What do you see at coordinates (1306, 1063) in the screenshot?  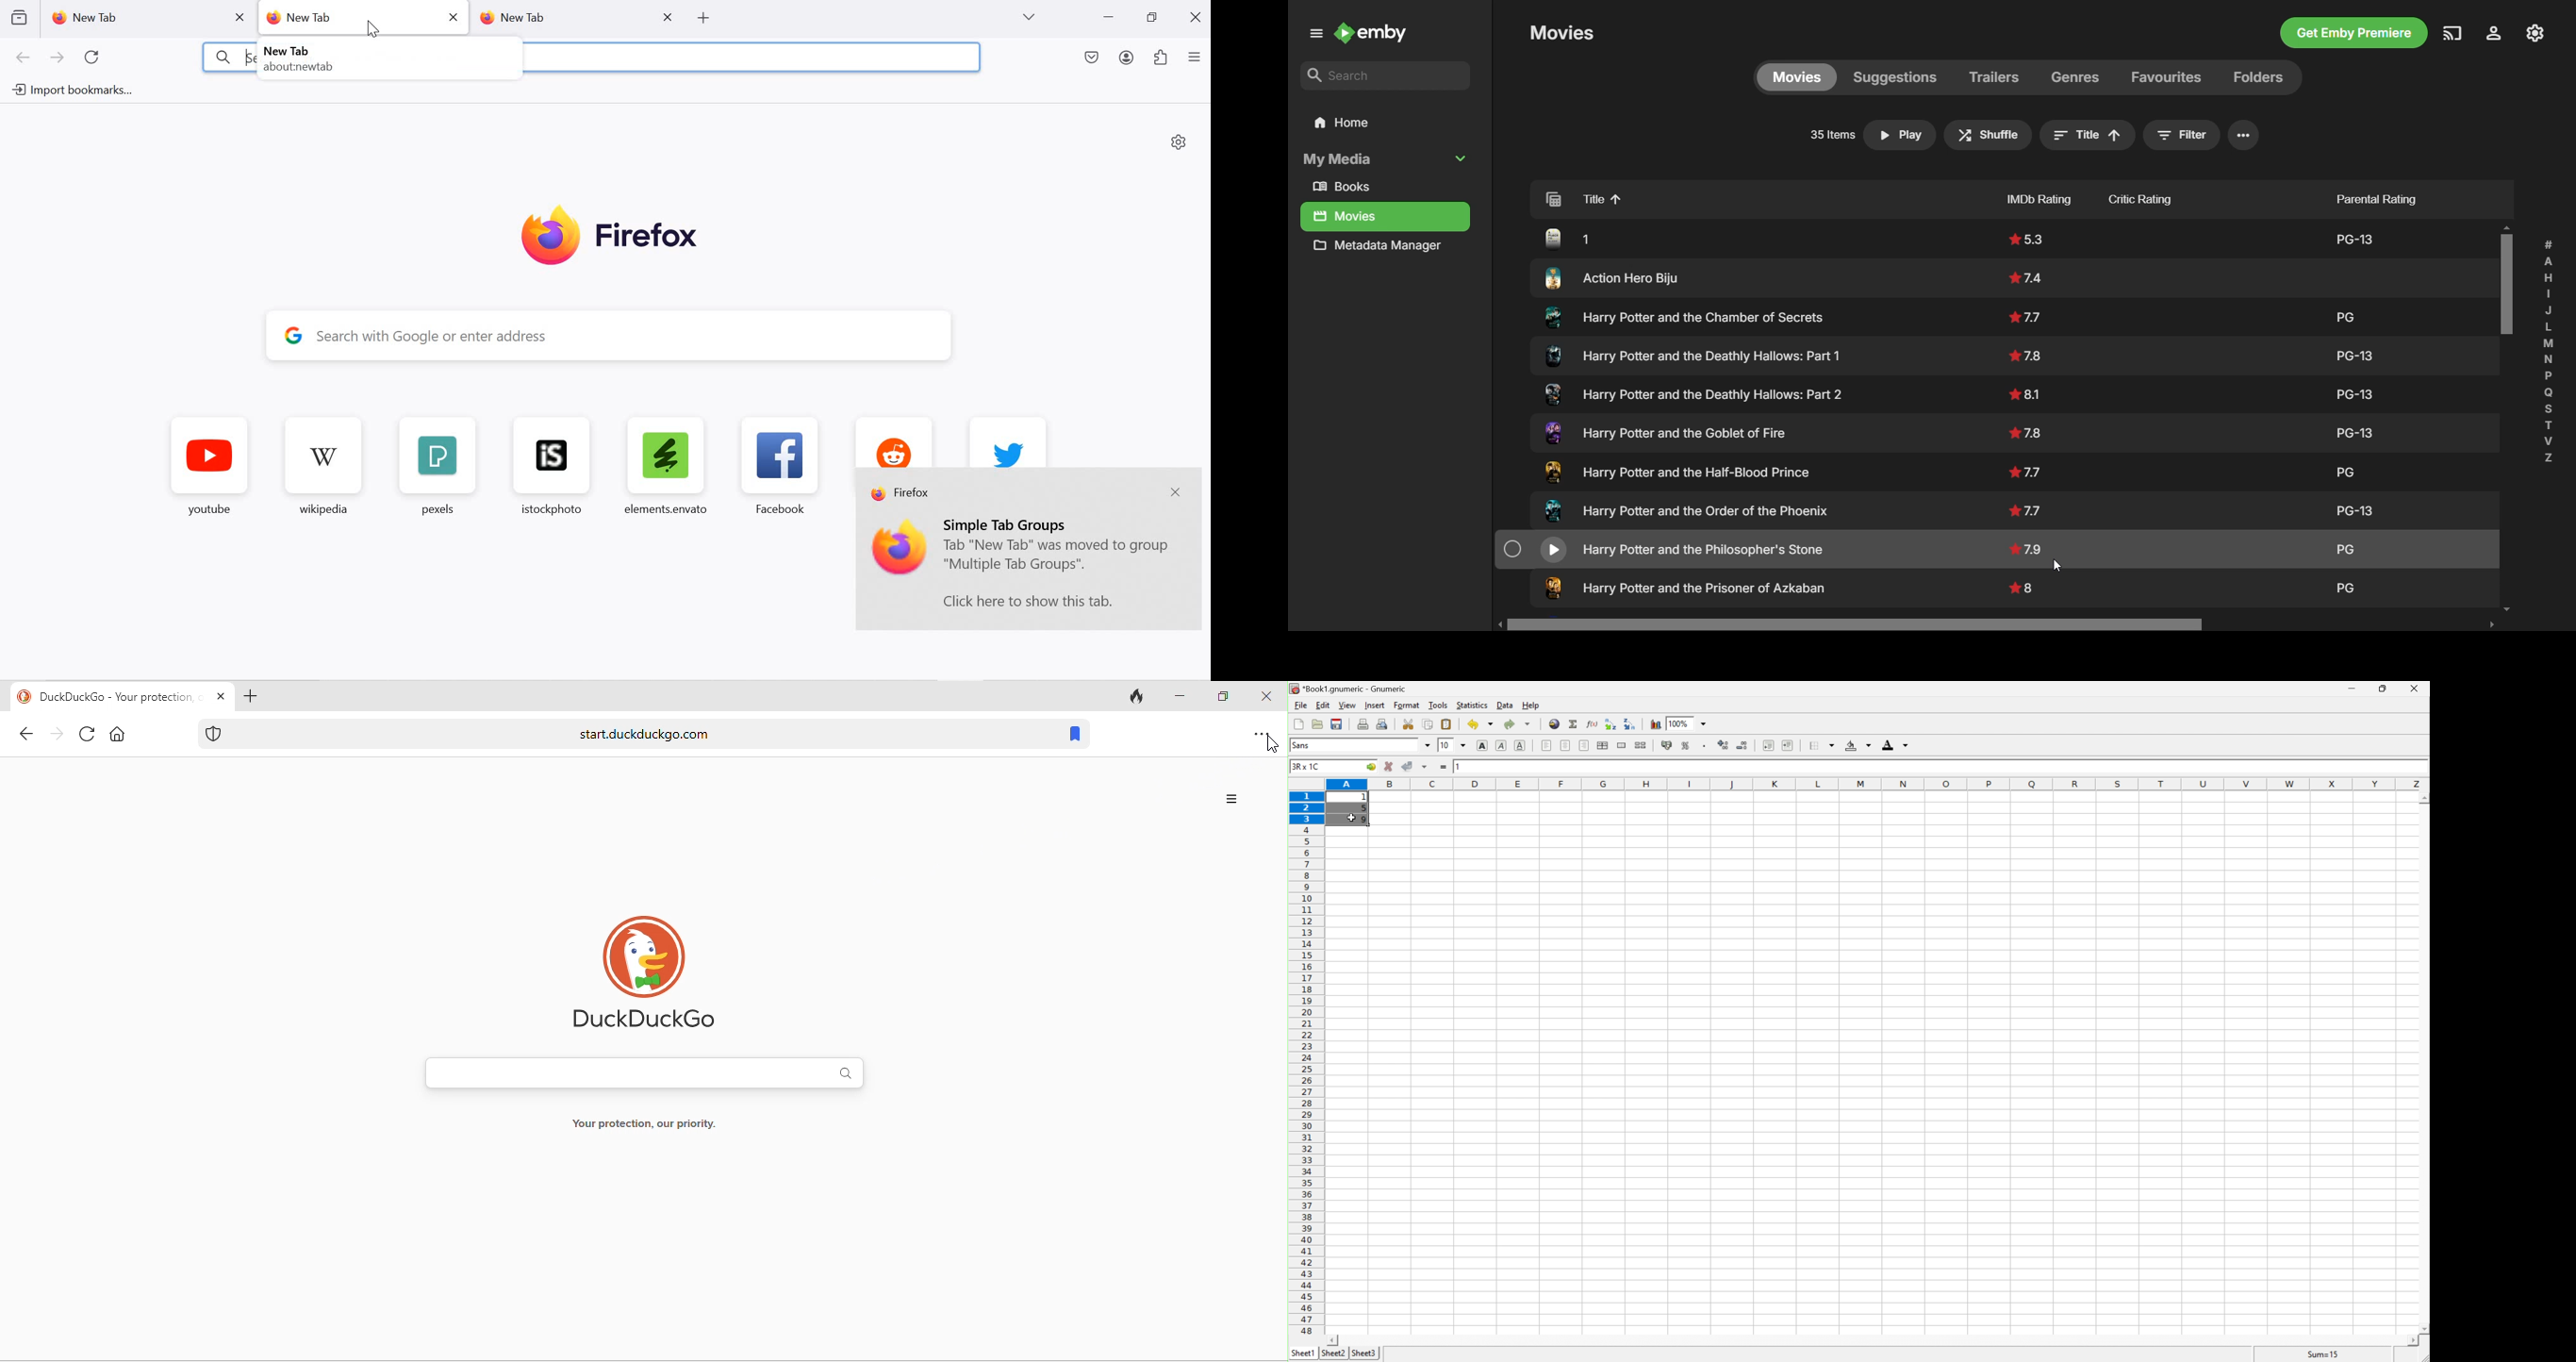 I see `row numbers` at bounding box center [1306, 1063].